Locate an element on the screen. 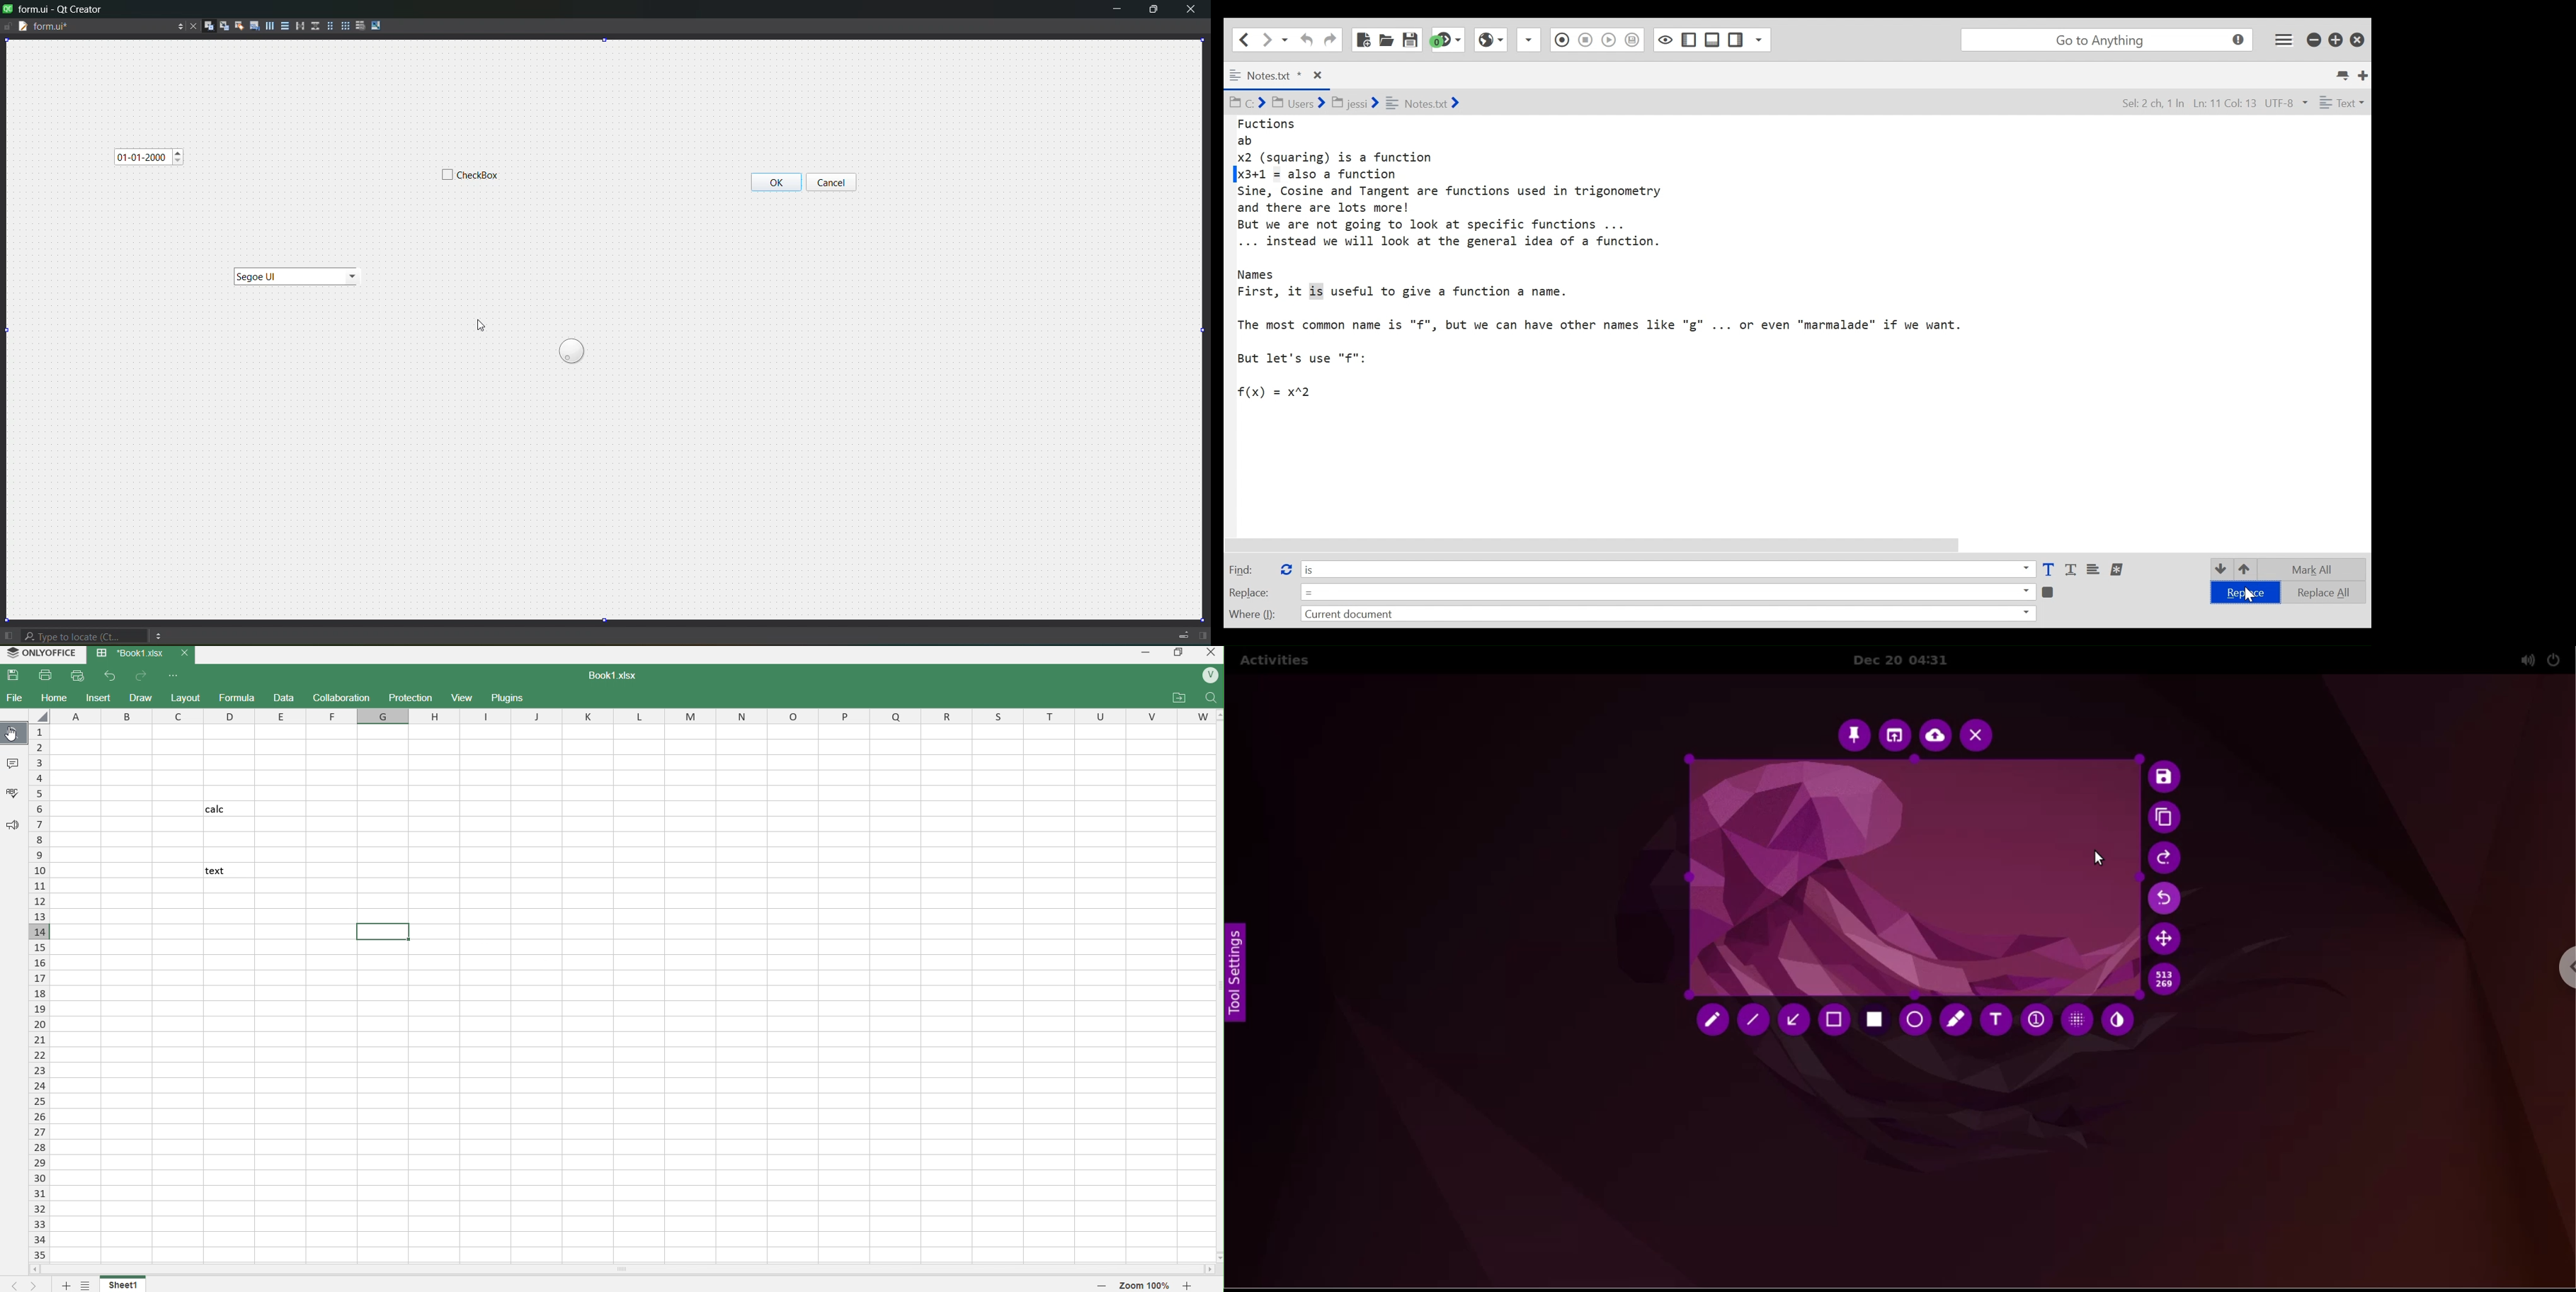 This screenshot has width=2576, height=1316. Match whole case is located at coordinates (2073, 570).